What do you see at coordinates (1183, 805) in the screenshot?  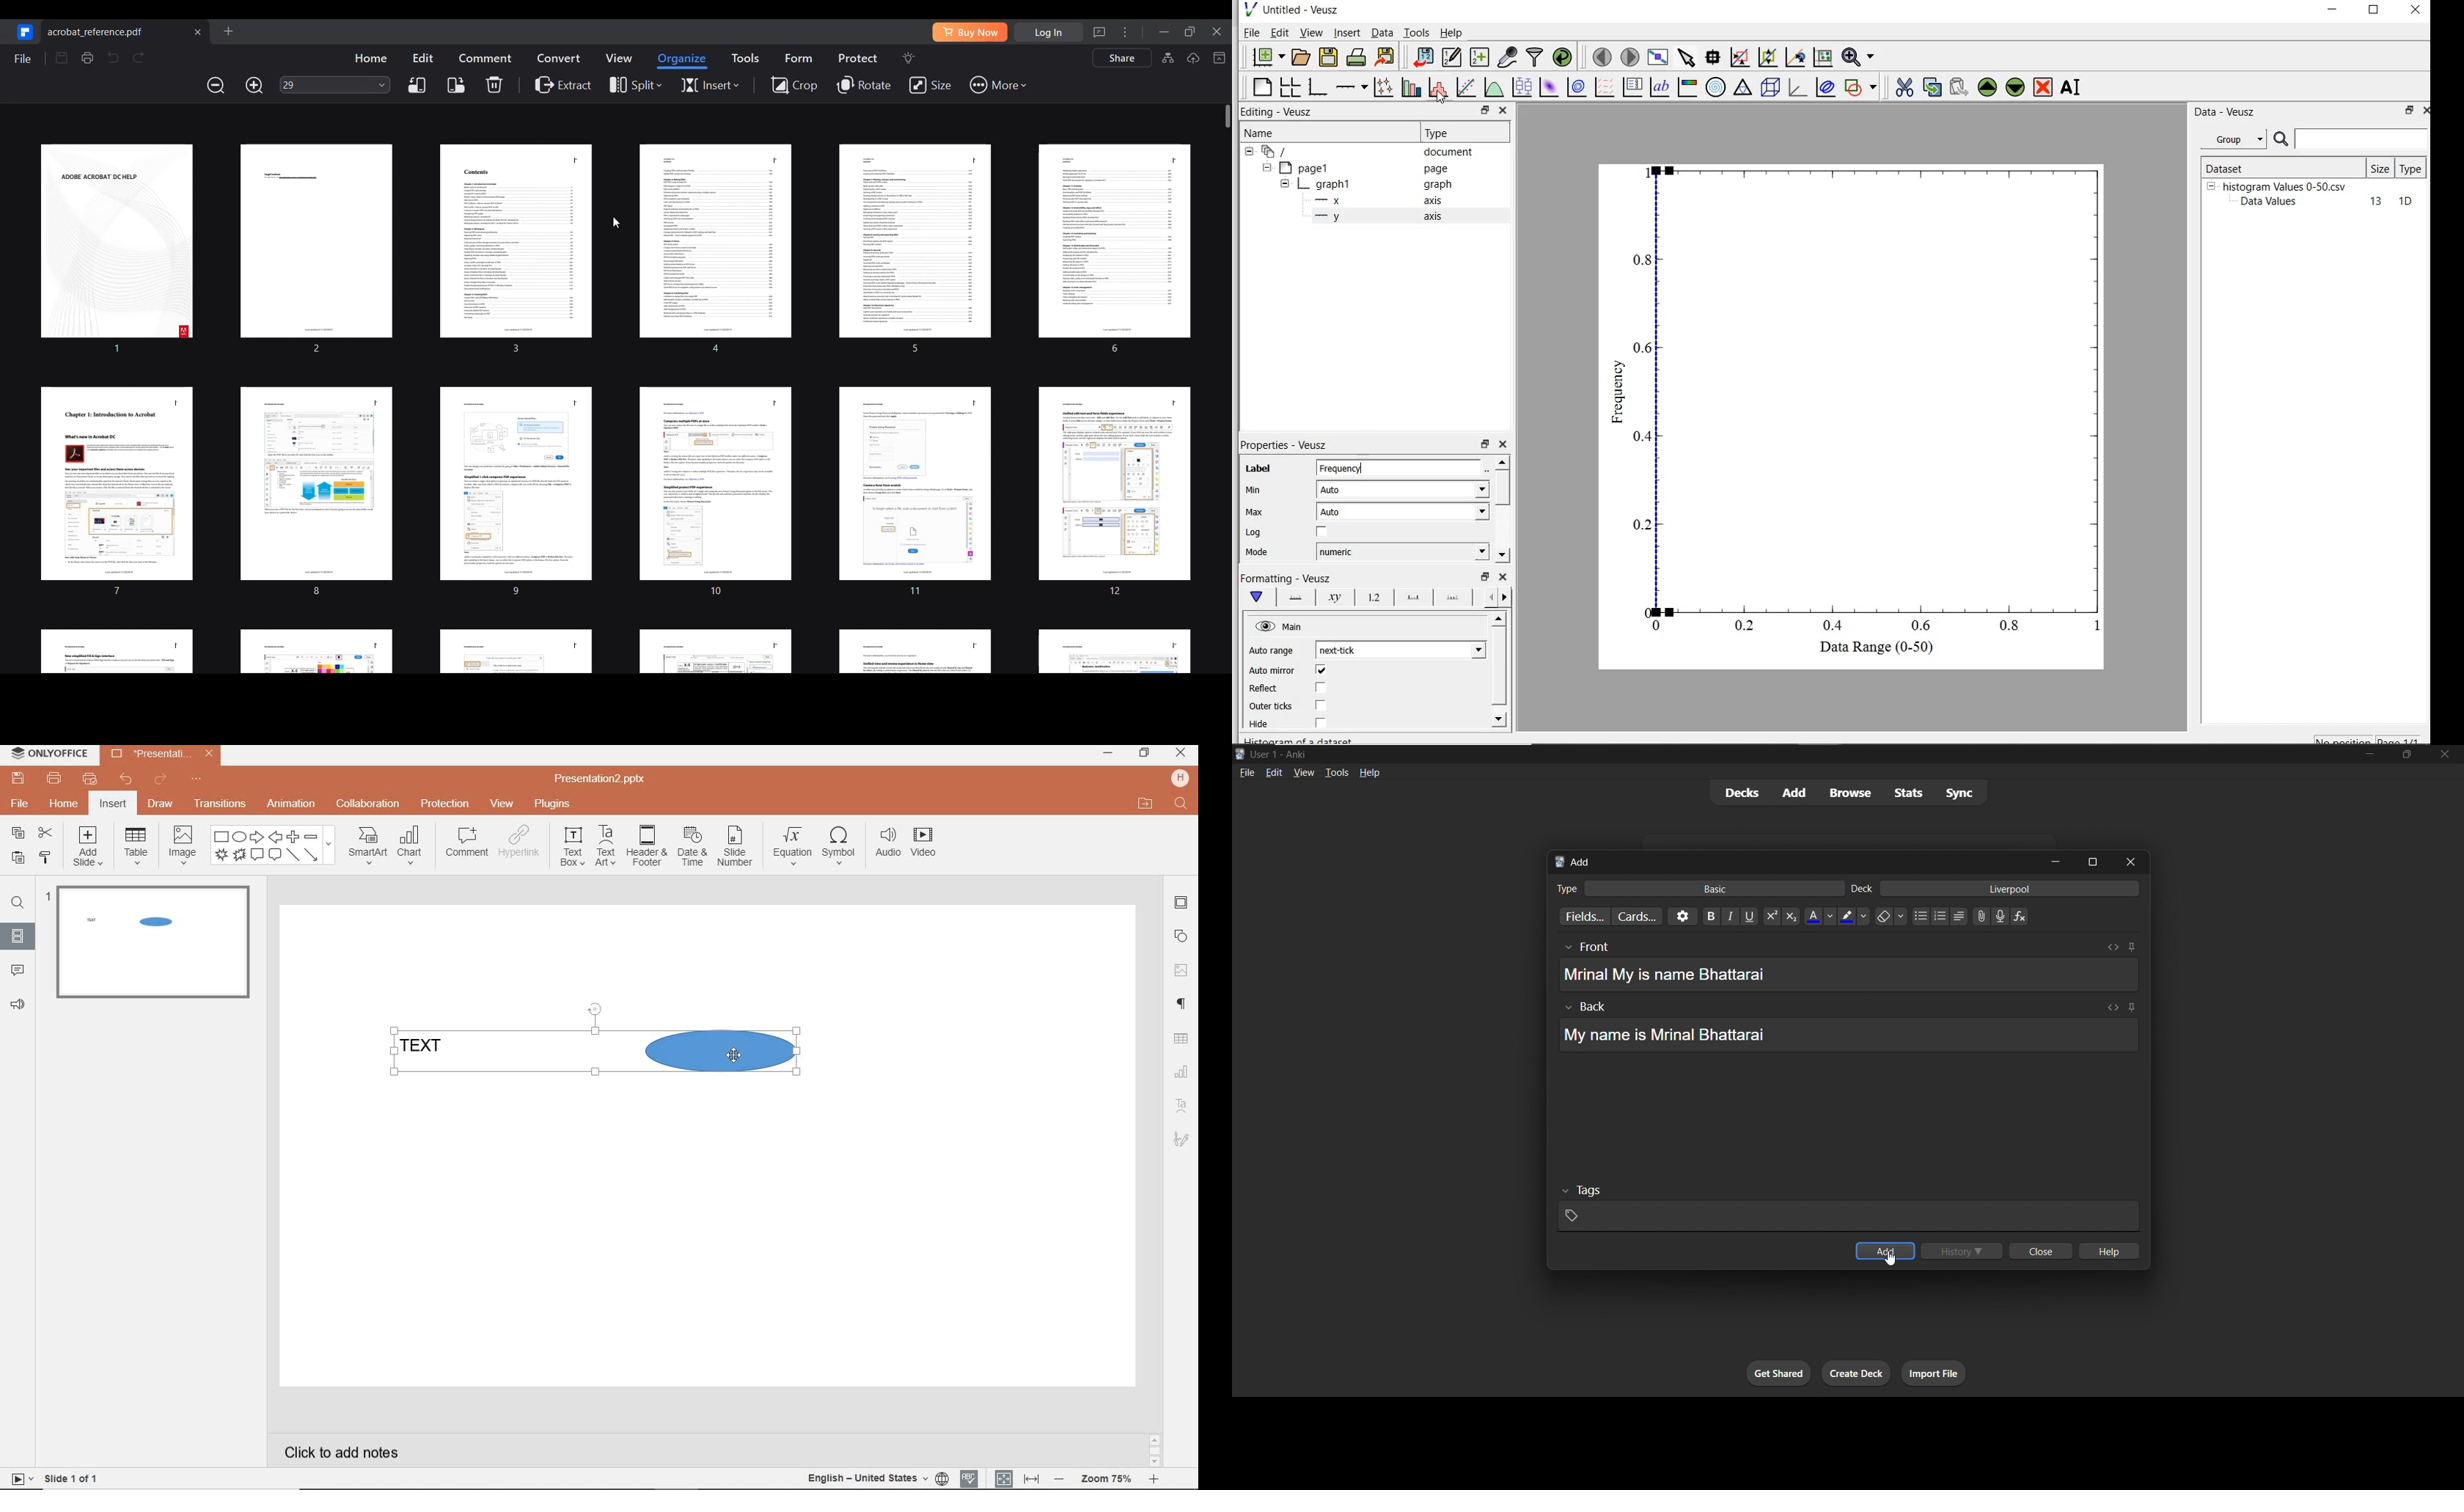 I see `FIND` at bounding box center [1183, 805].